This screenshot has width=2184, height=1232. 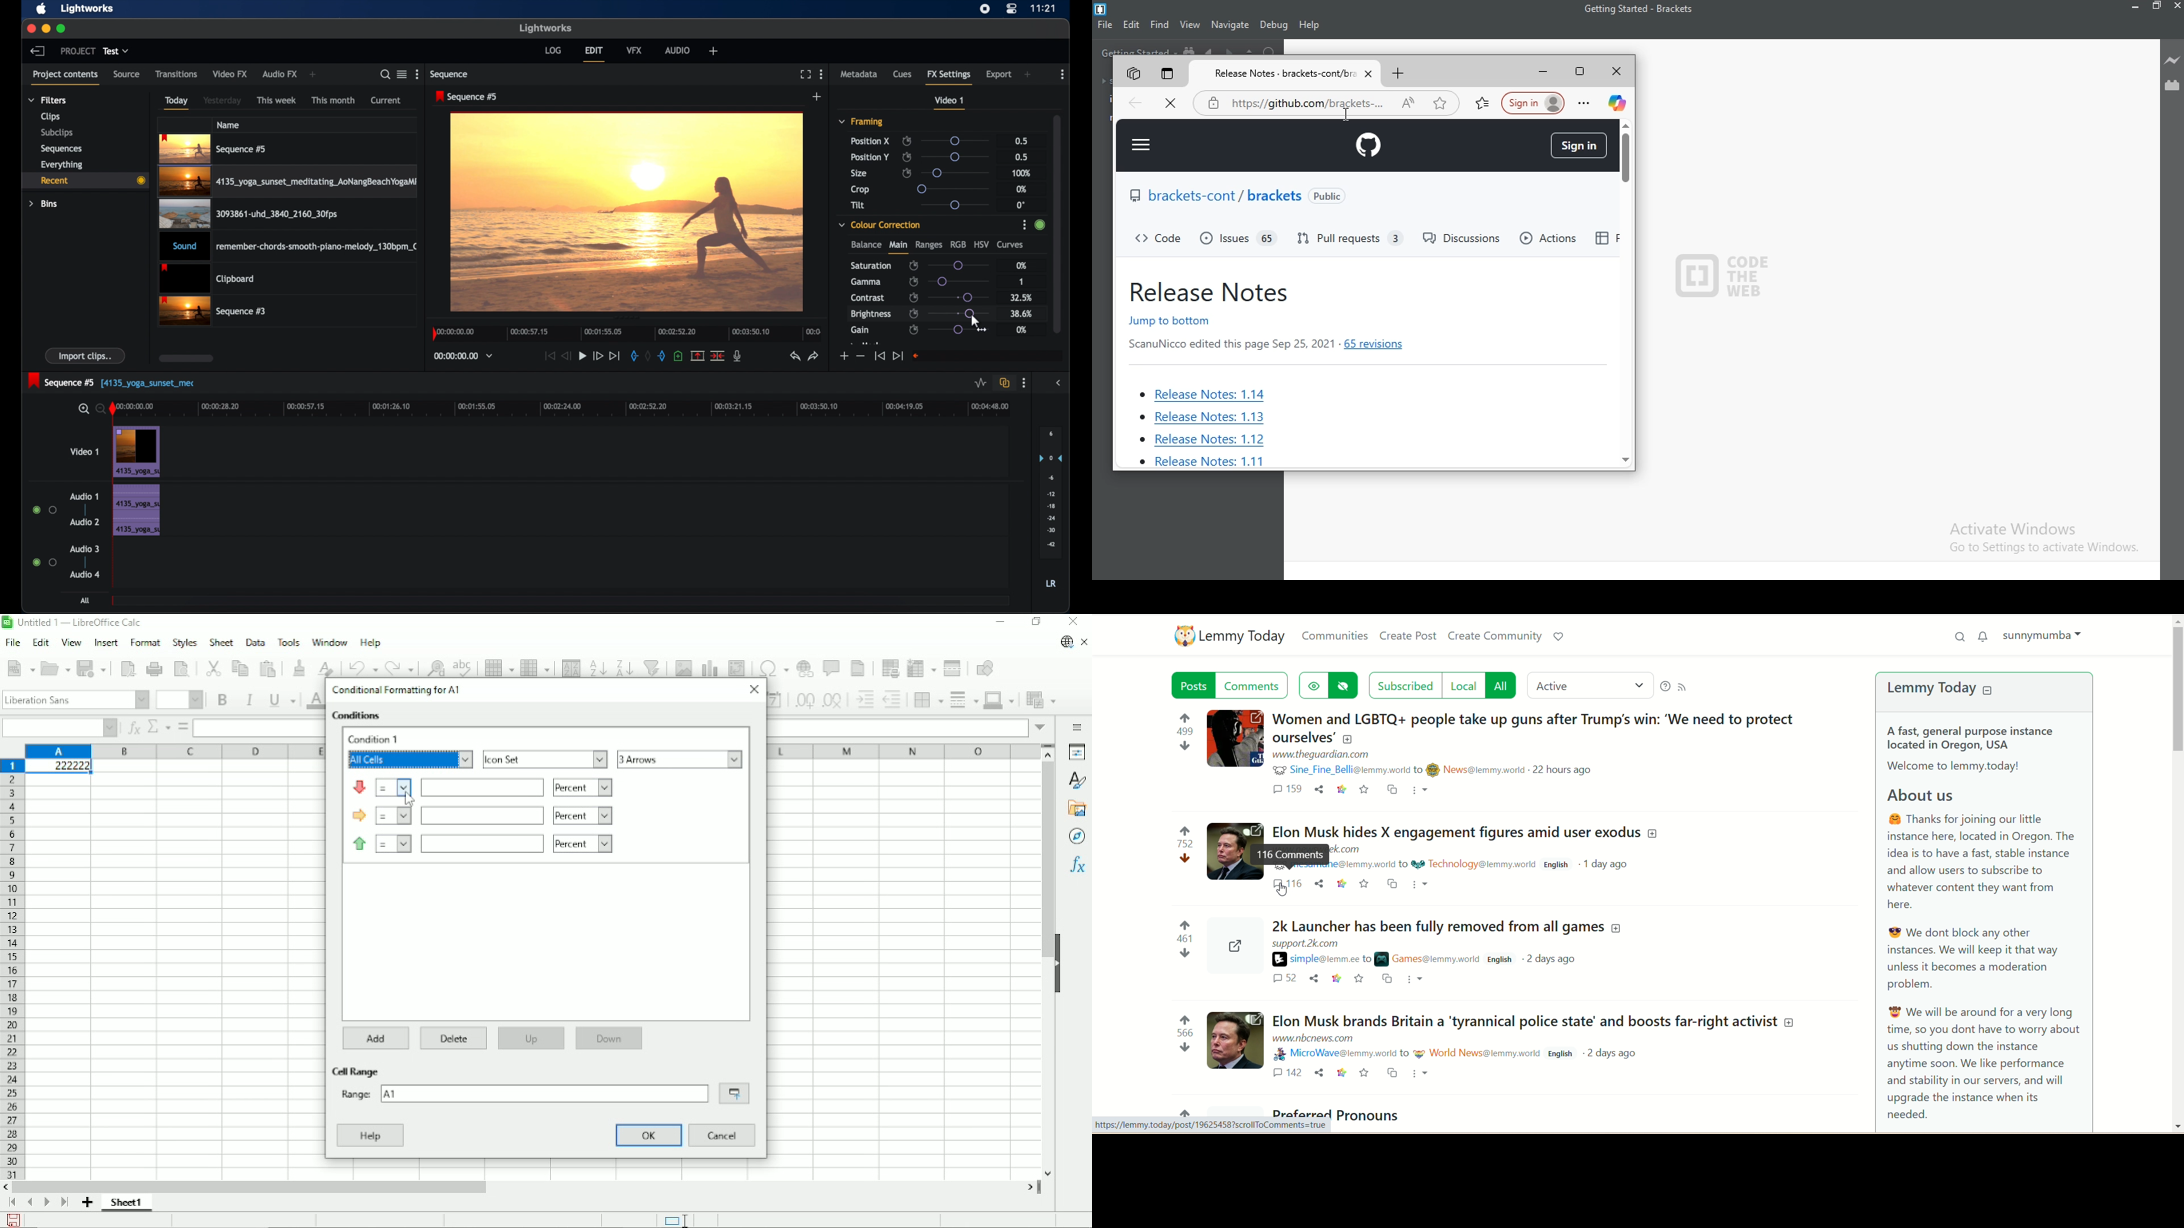 What do you see at coordinates (583, 356) in the screenshot?
I see `play ` at bounding box center [583, 356].